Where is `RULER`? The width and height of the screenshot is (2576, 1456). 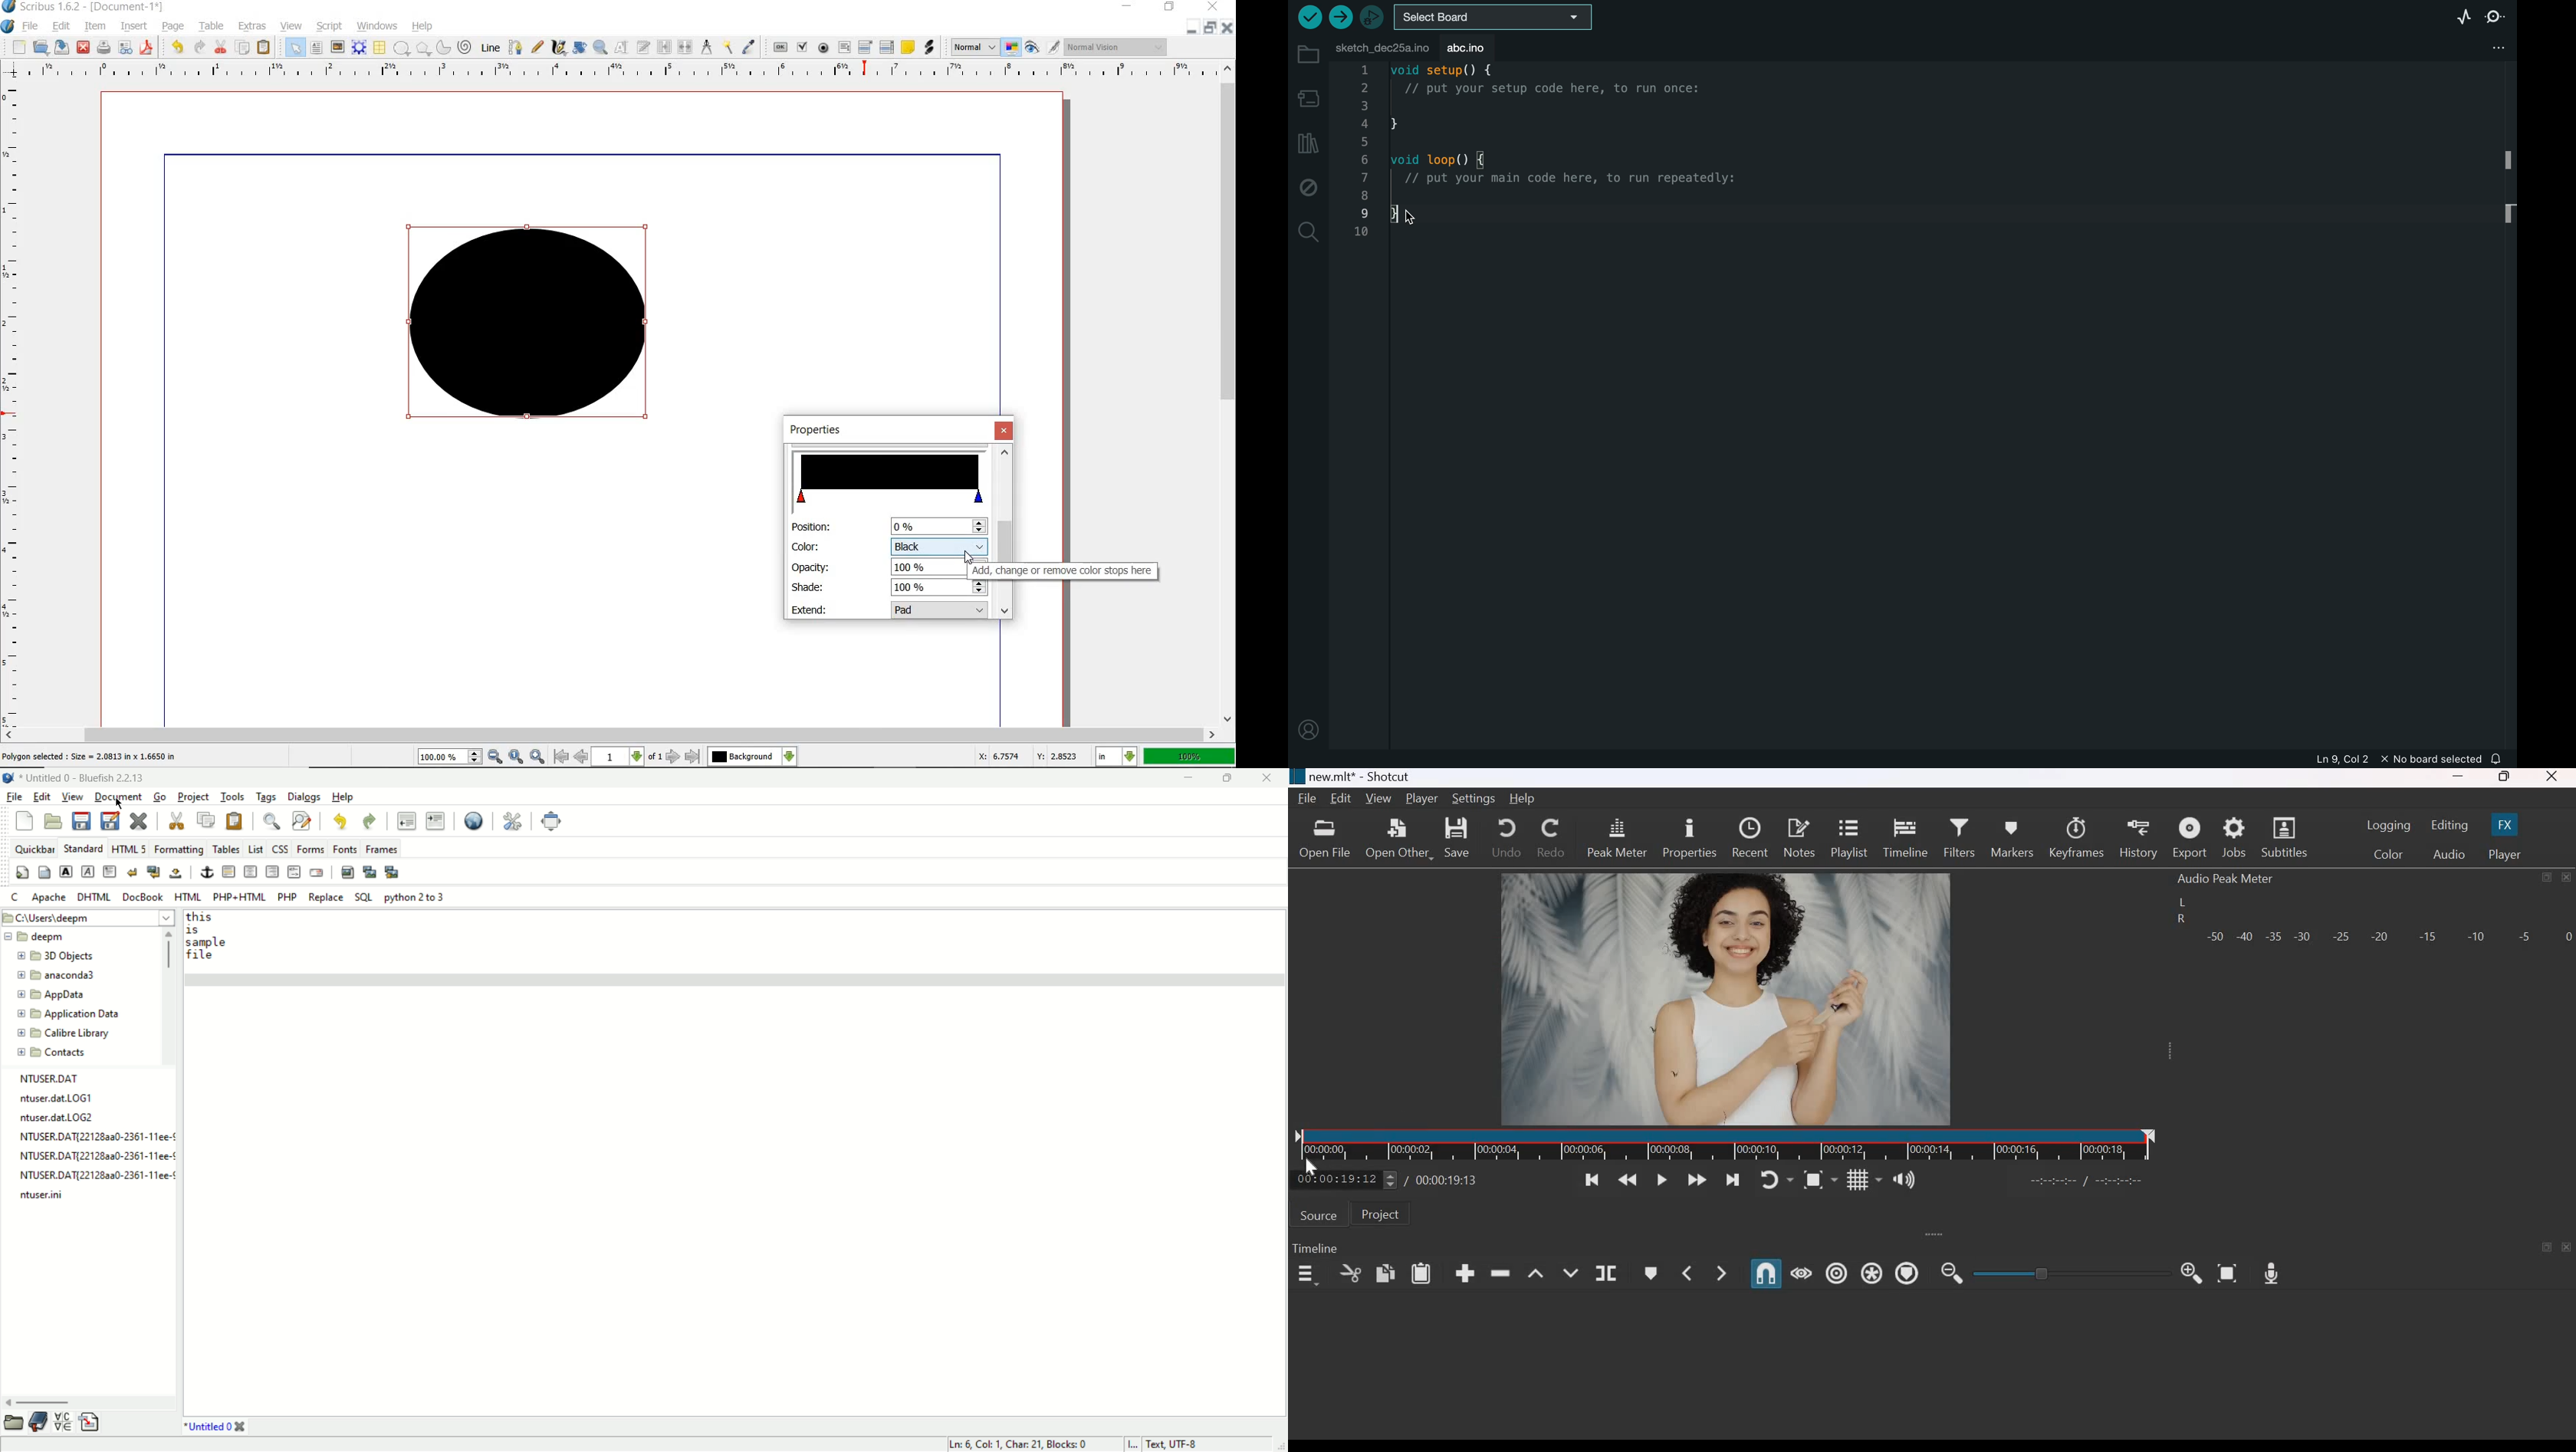
RULER is located at coordinates (13, 408).